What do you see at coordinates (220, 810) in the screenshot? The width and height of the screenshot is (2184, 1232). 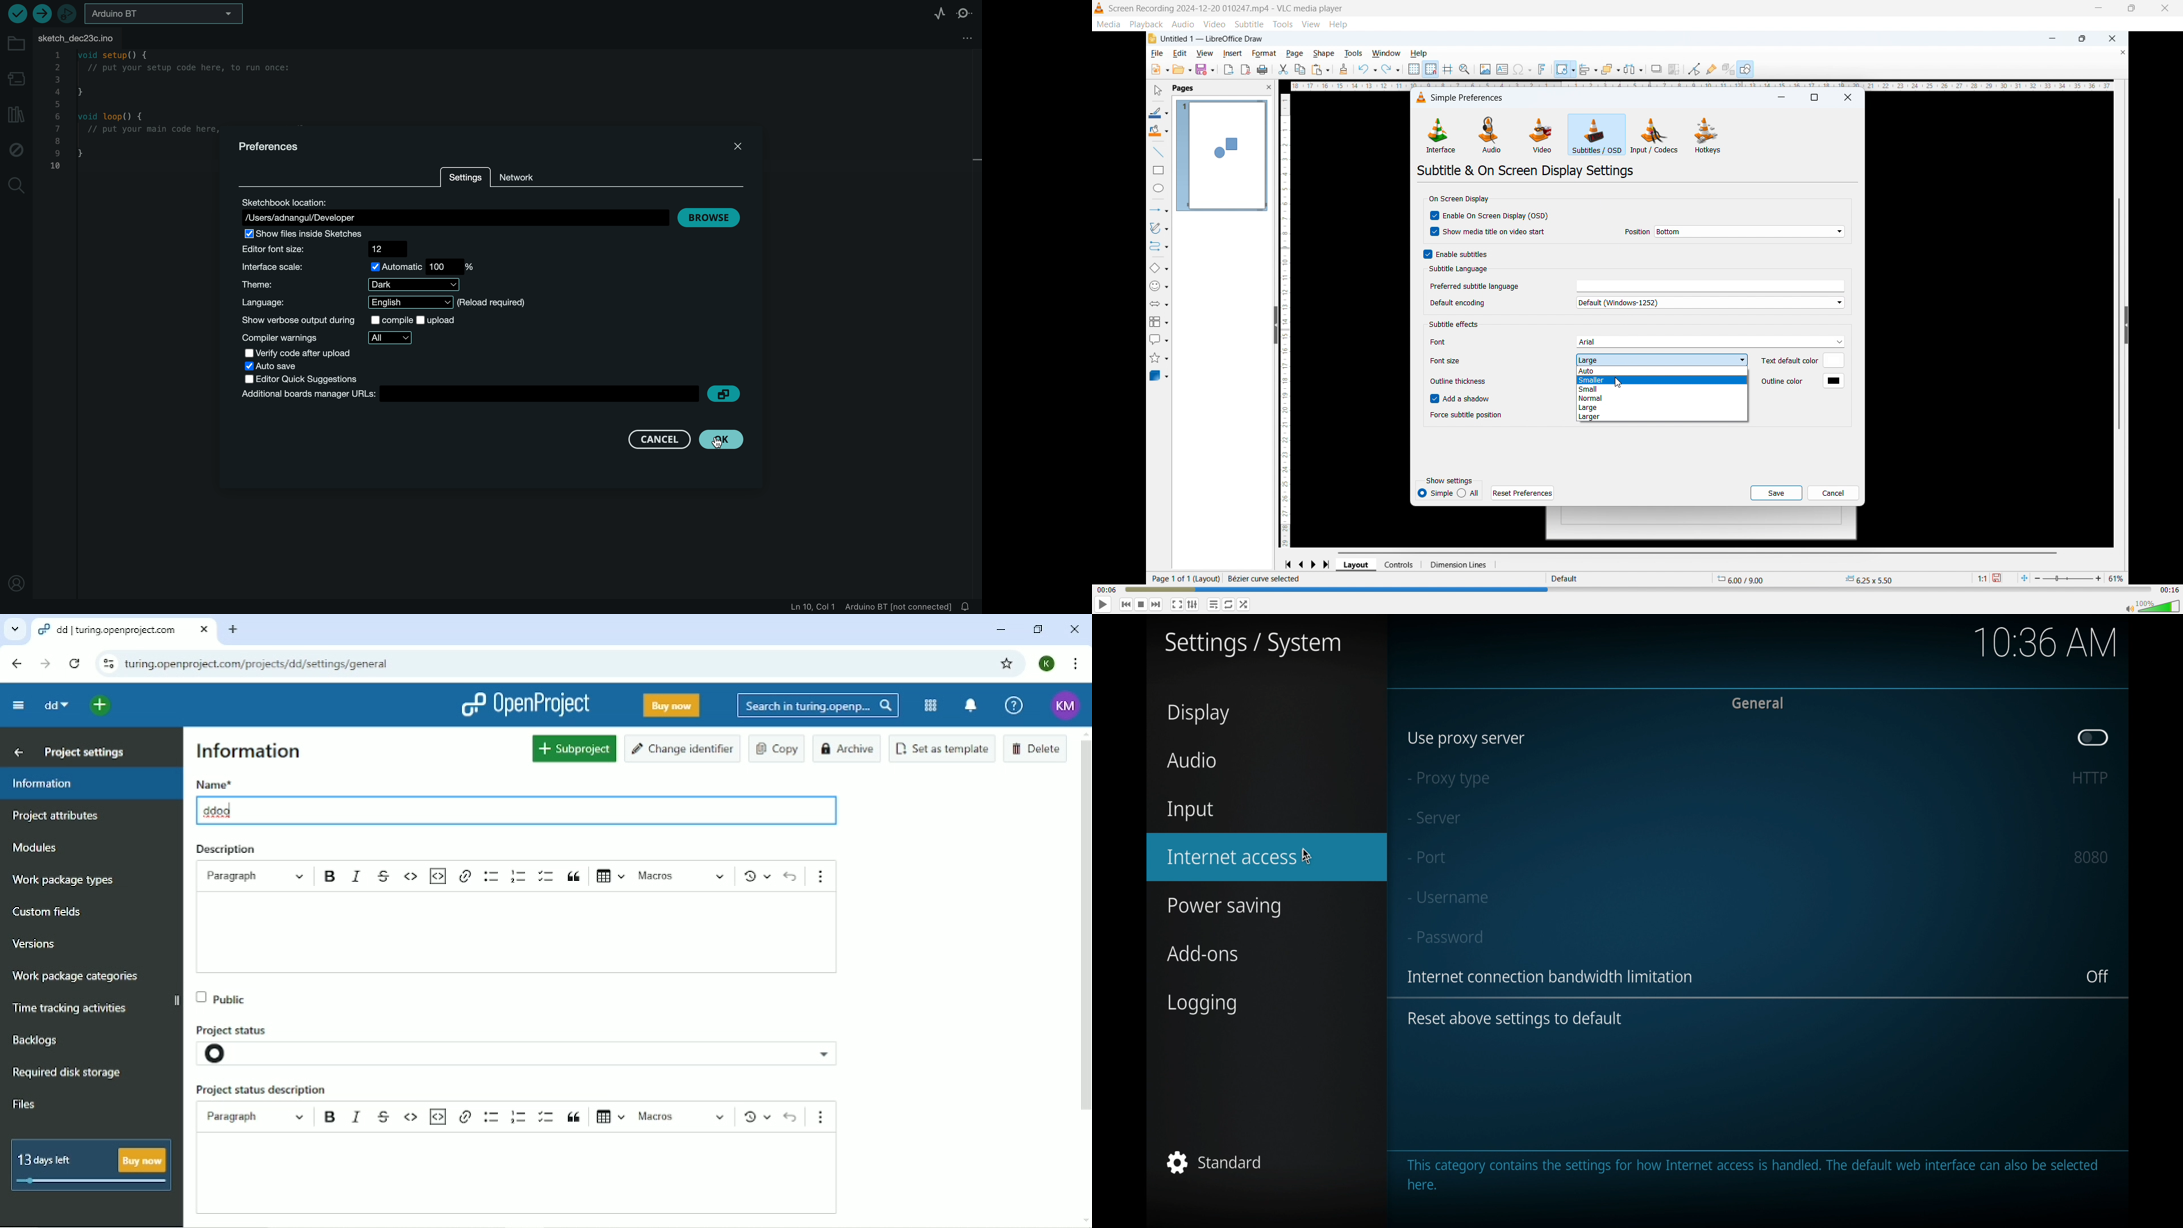 I see `ddoo` at bounding box center [220, 810].